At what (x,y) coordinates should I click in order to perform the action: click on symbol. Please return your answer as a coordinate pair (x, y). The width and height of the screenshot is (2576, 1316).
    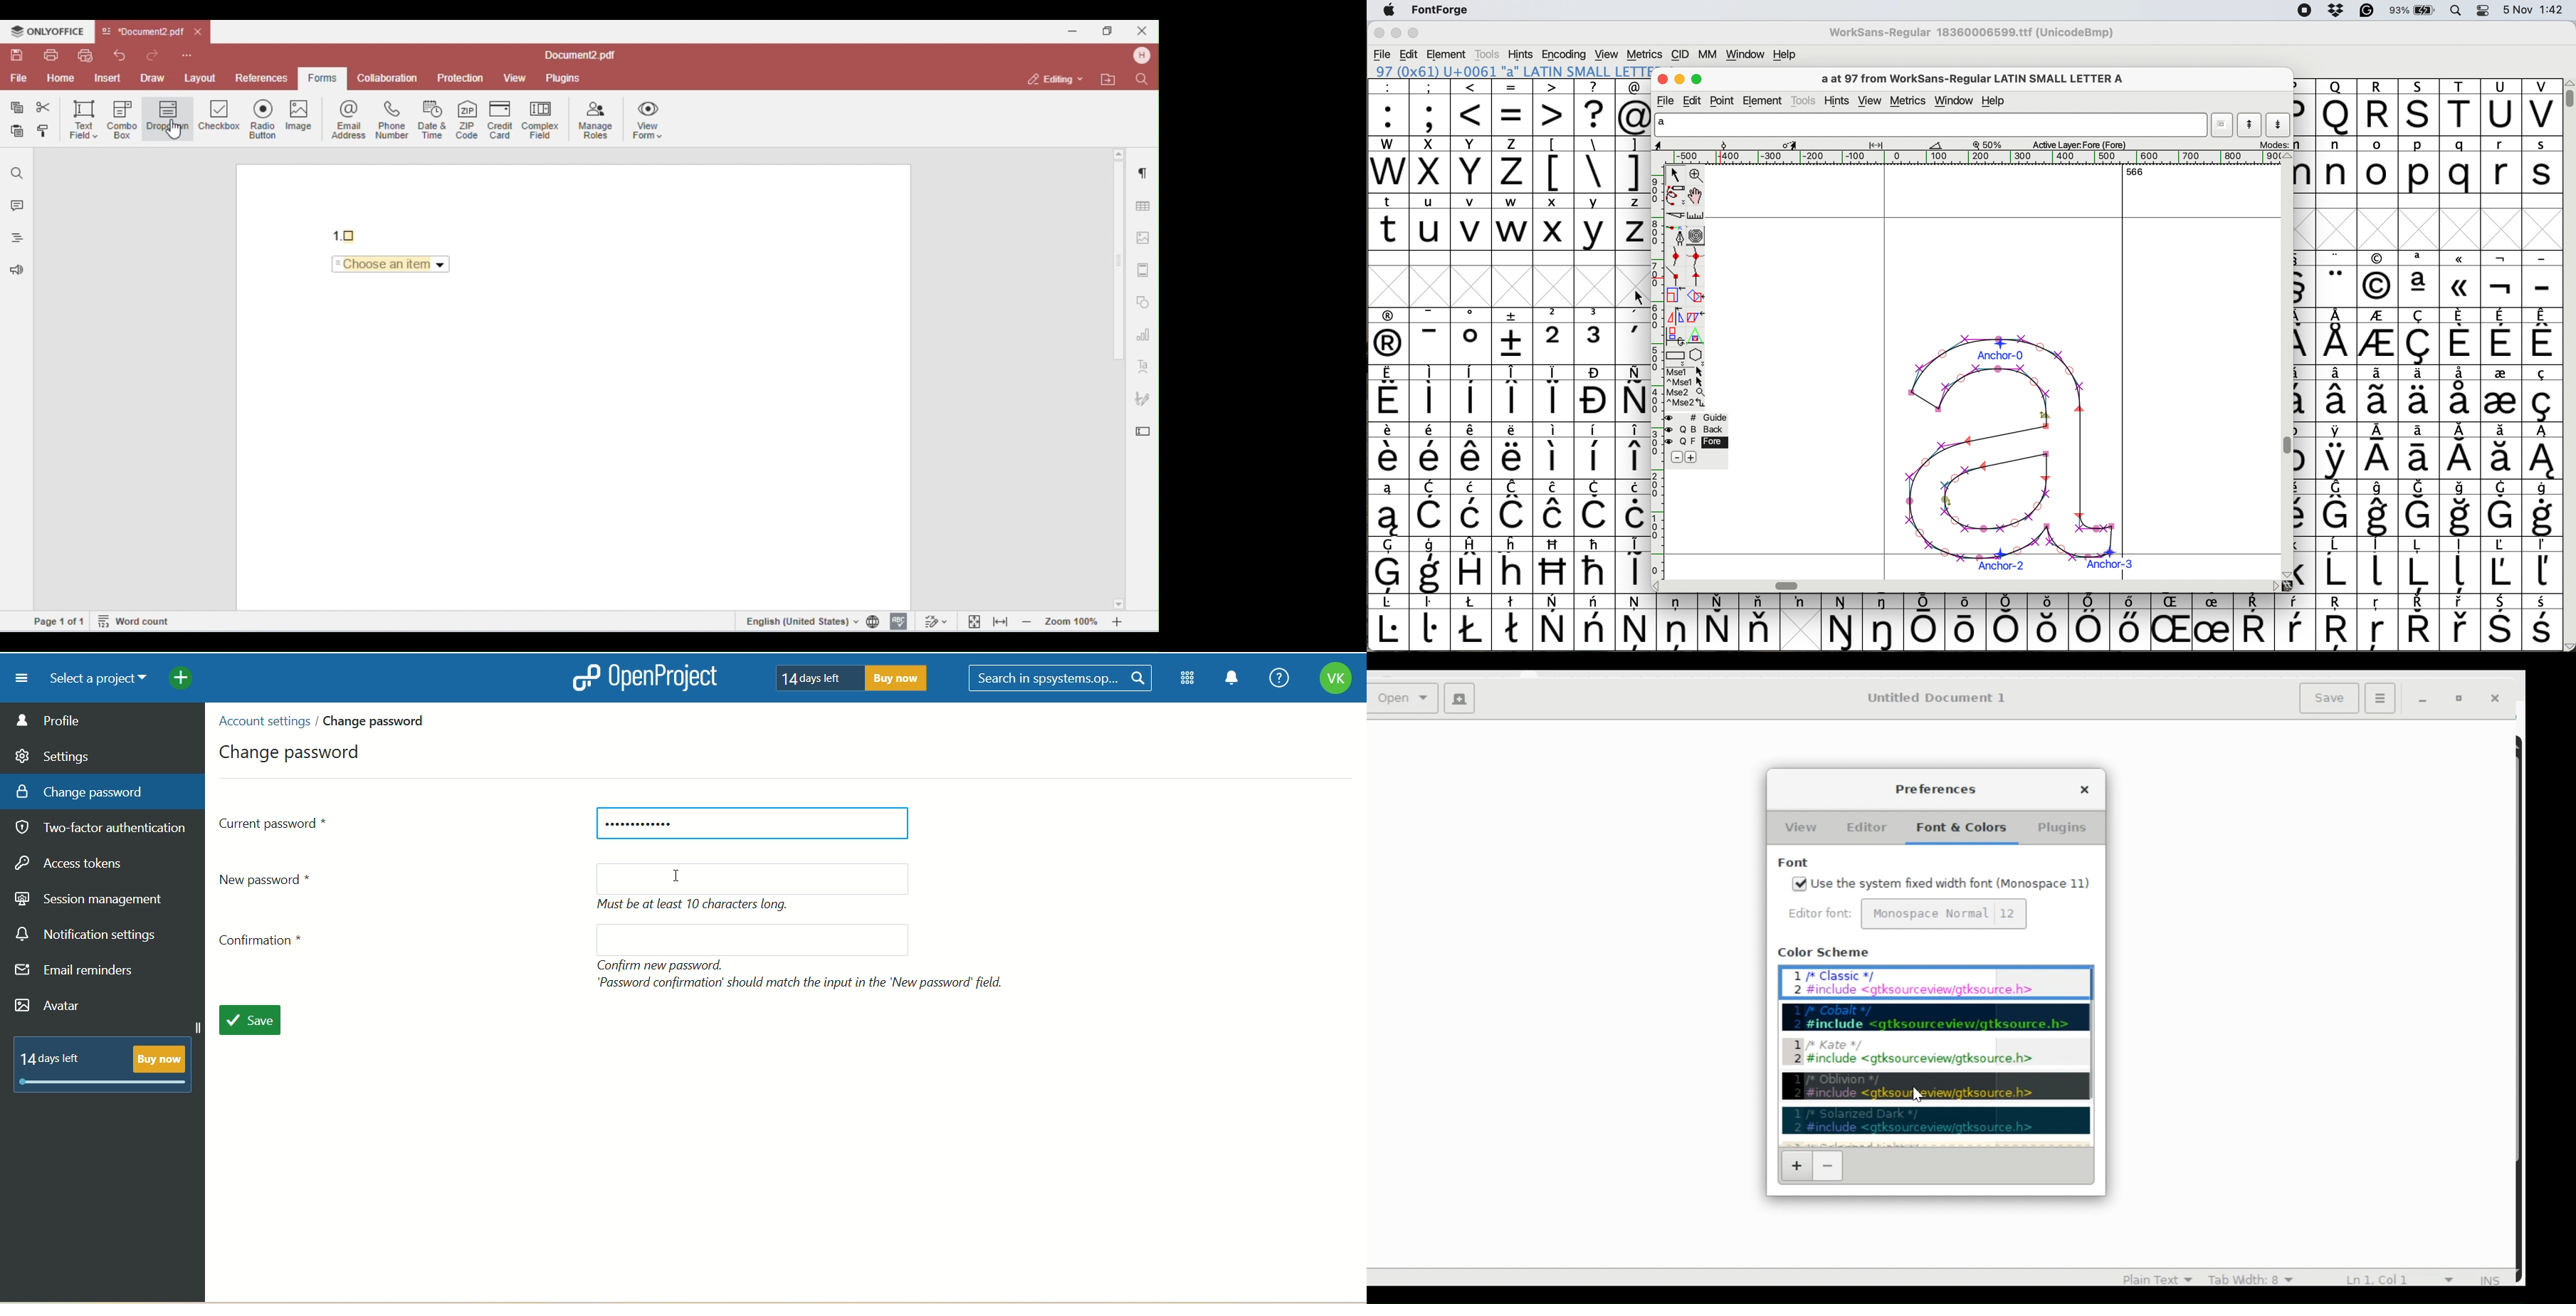
    Looking at the image, I should click on (1595, 622).